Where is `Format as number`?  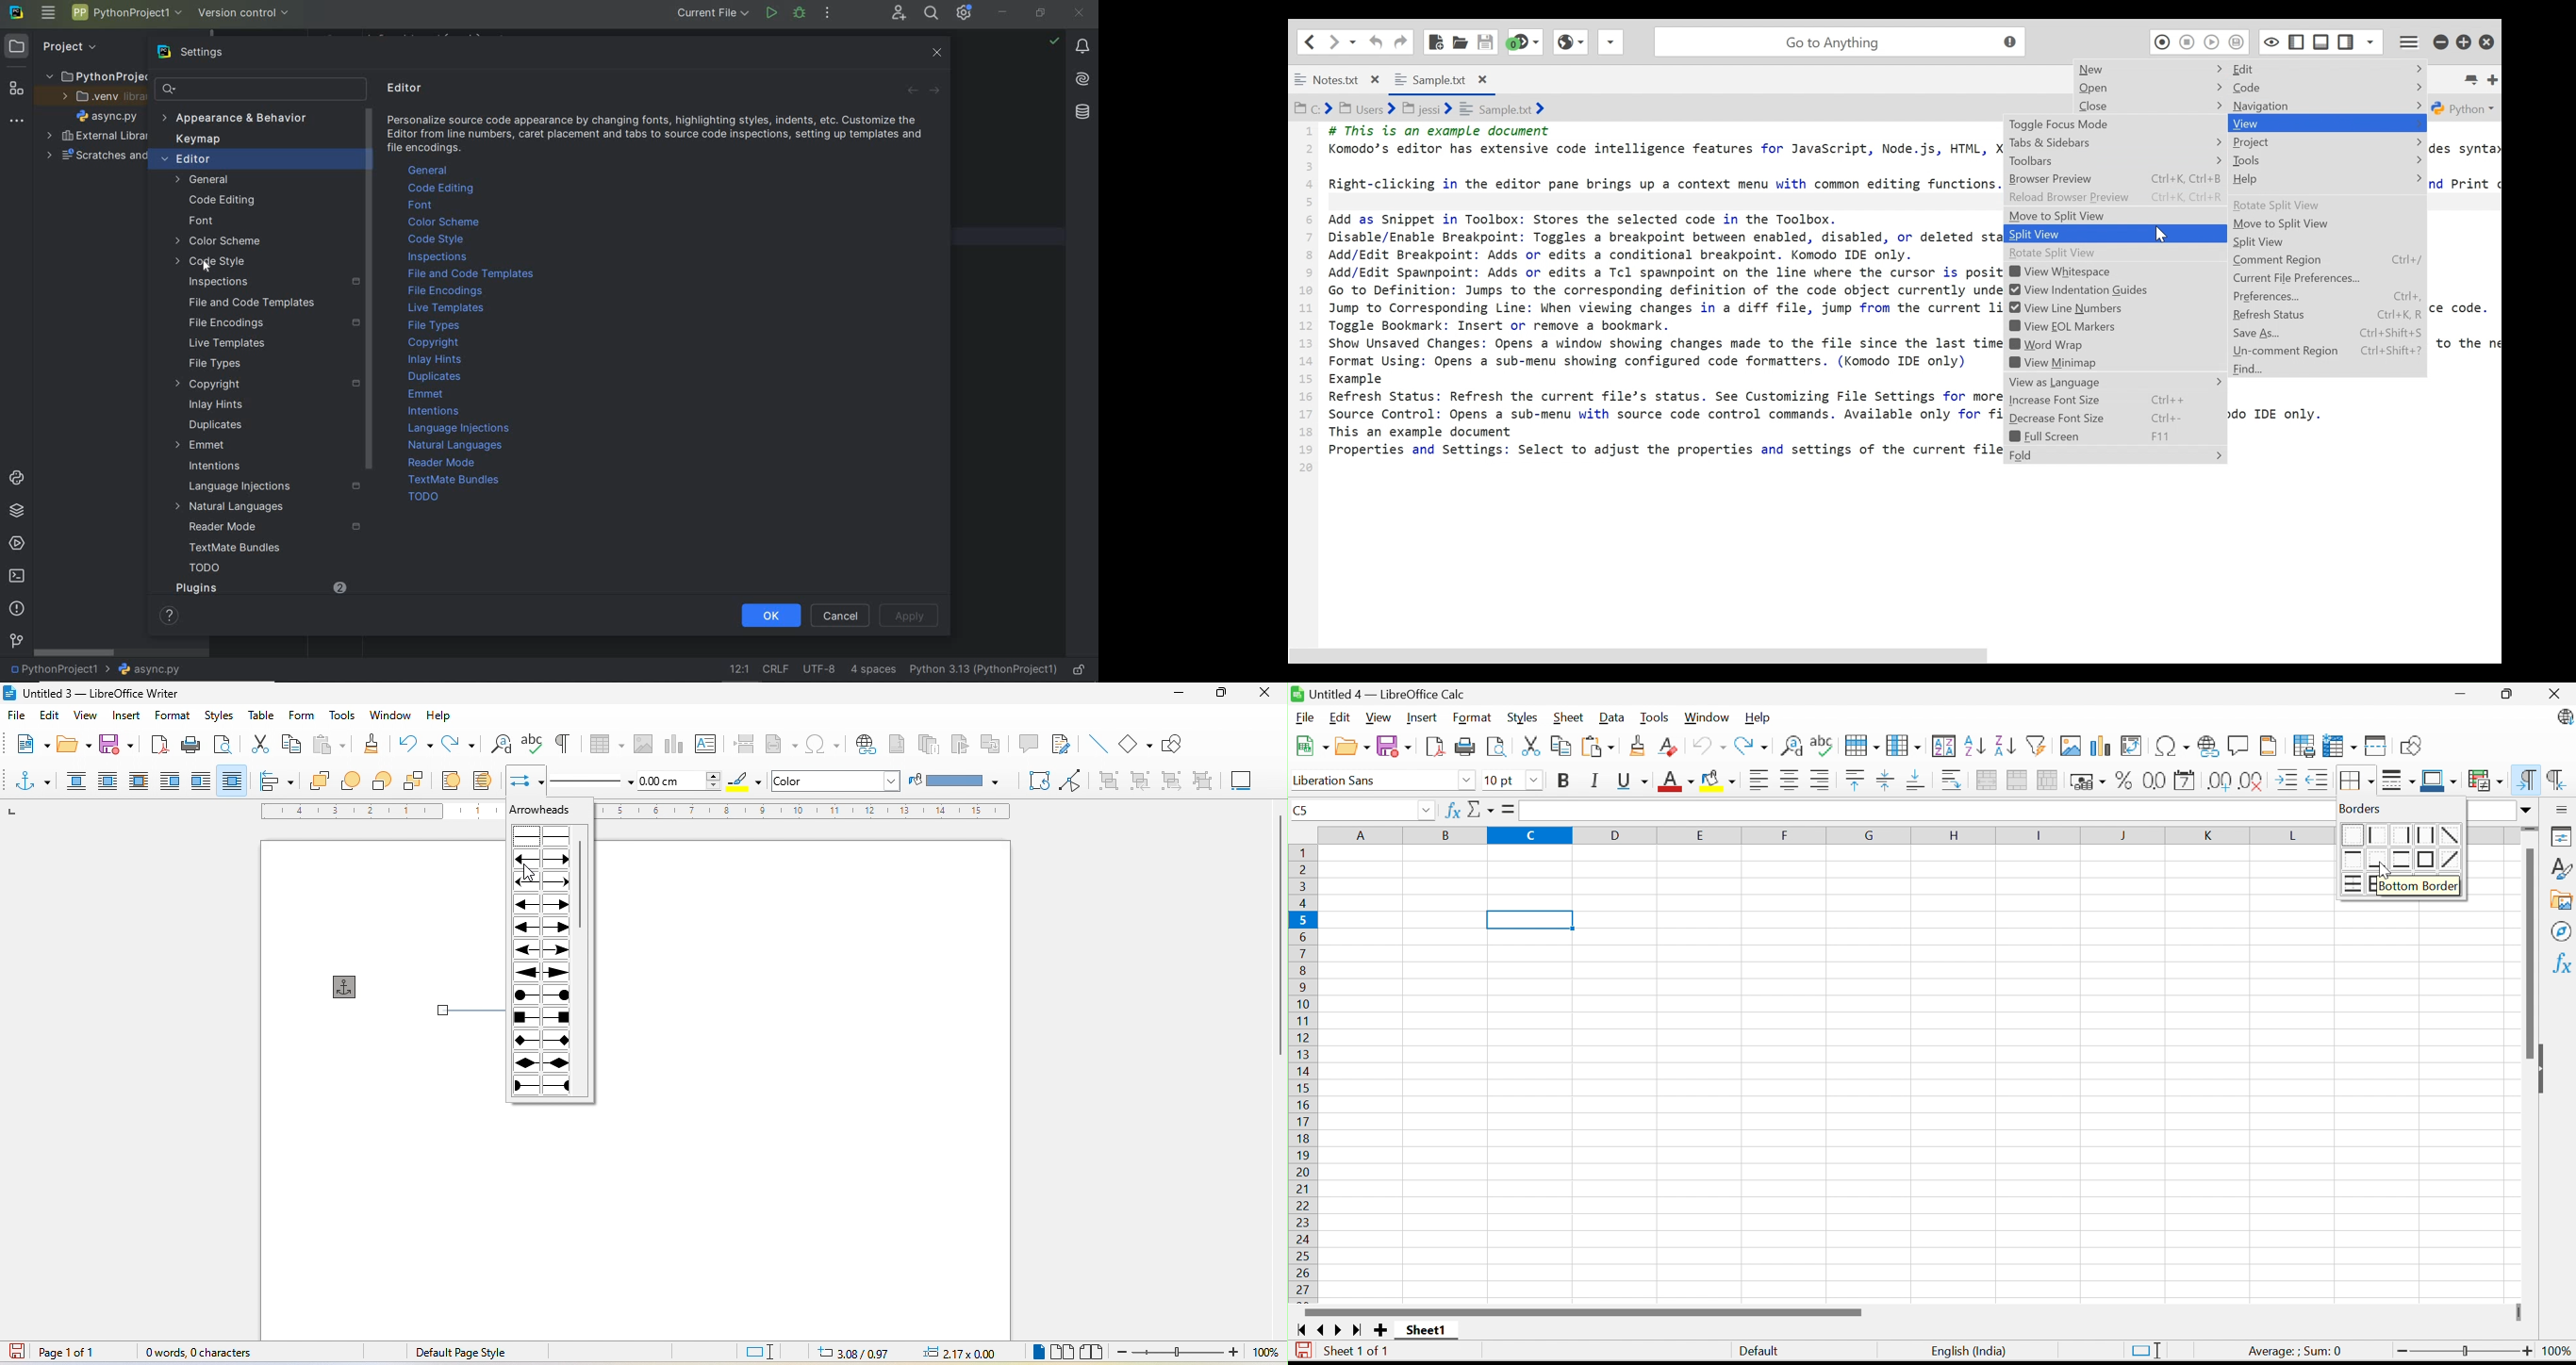 Format as number is located at coordinates (2156, 780).